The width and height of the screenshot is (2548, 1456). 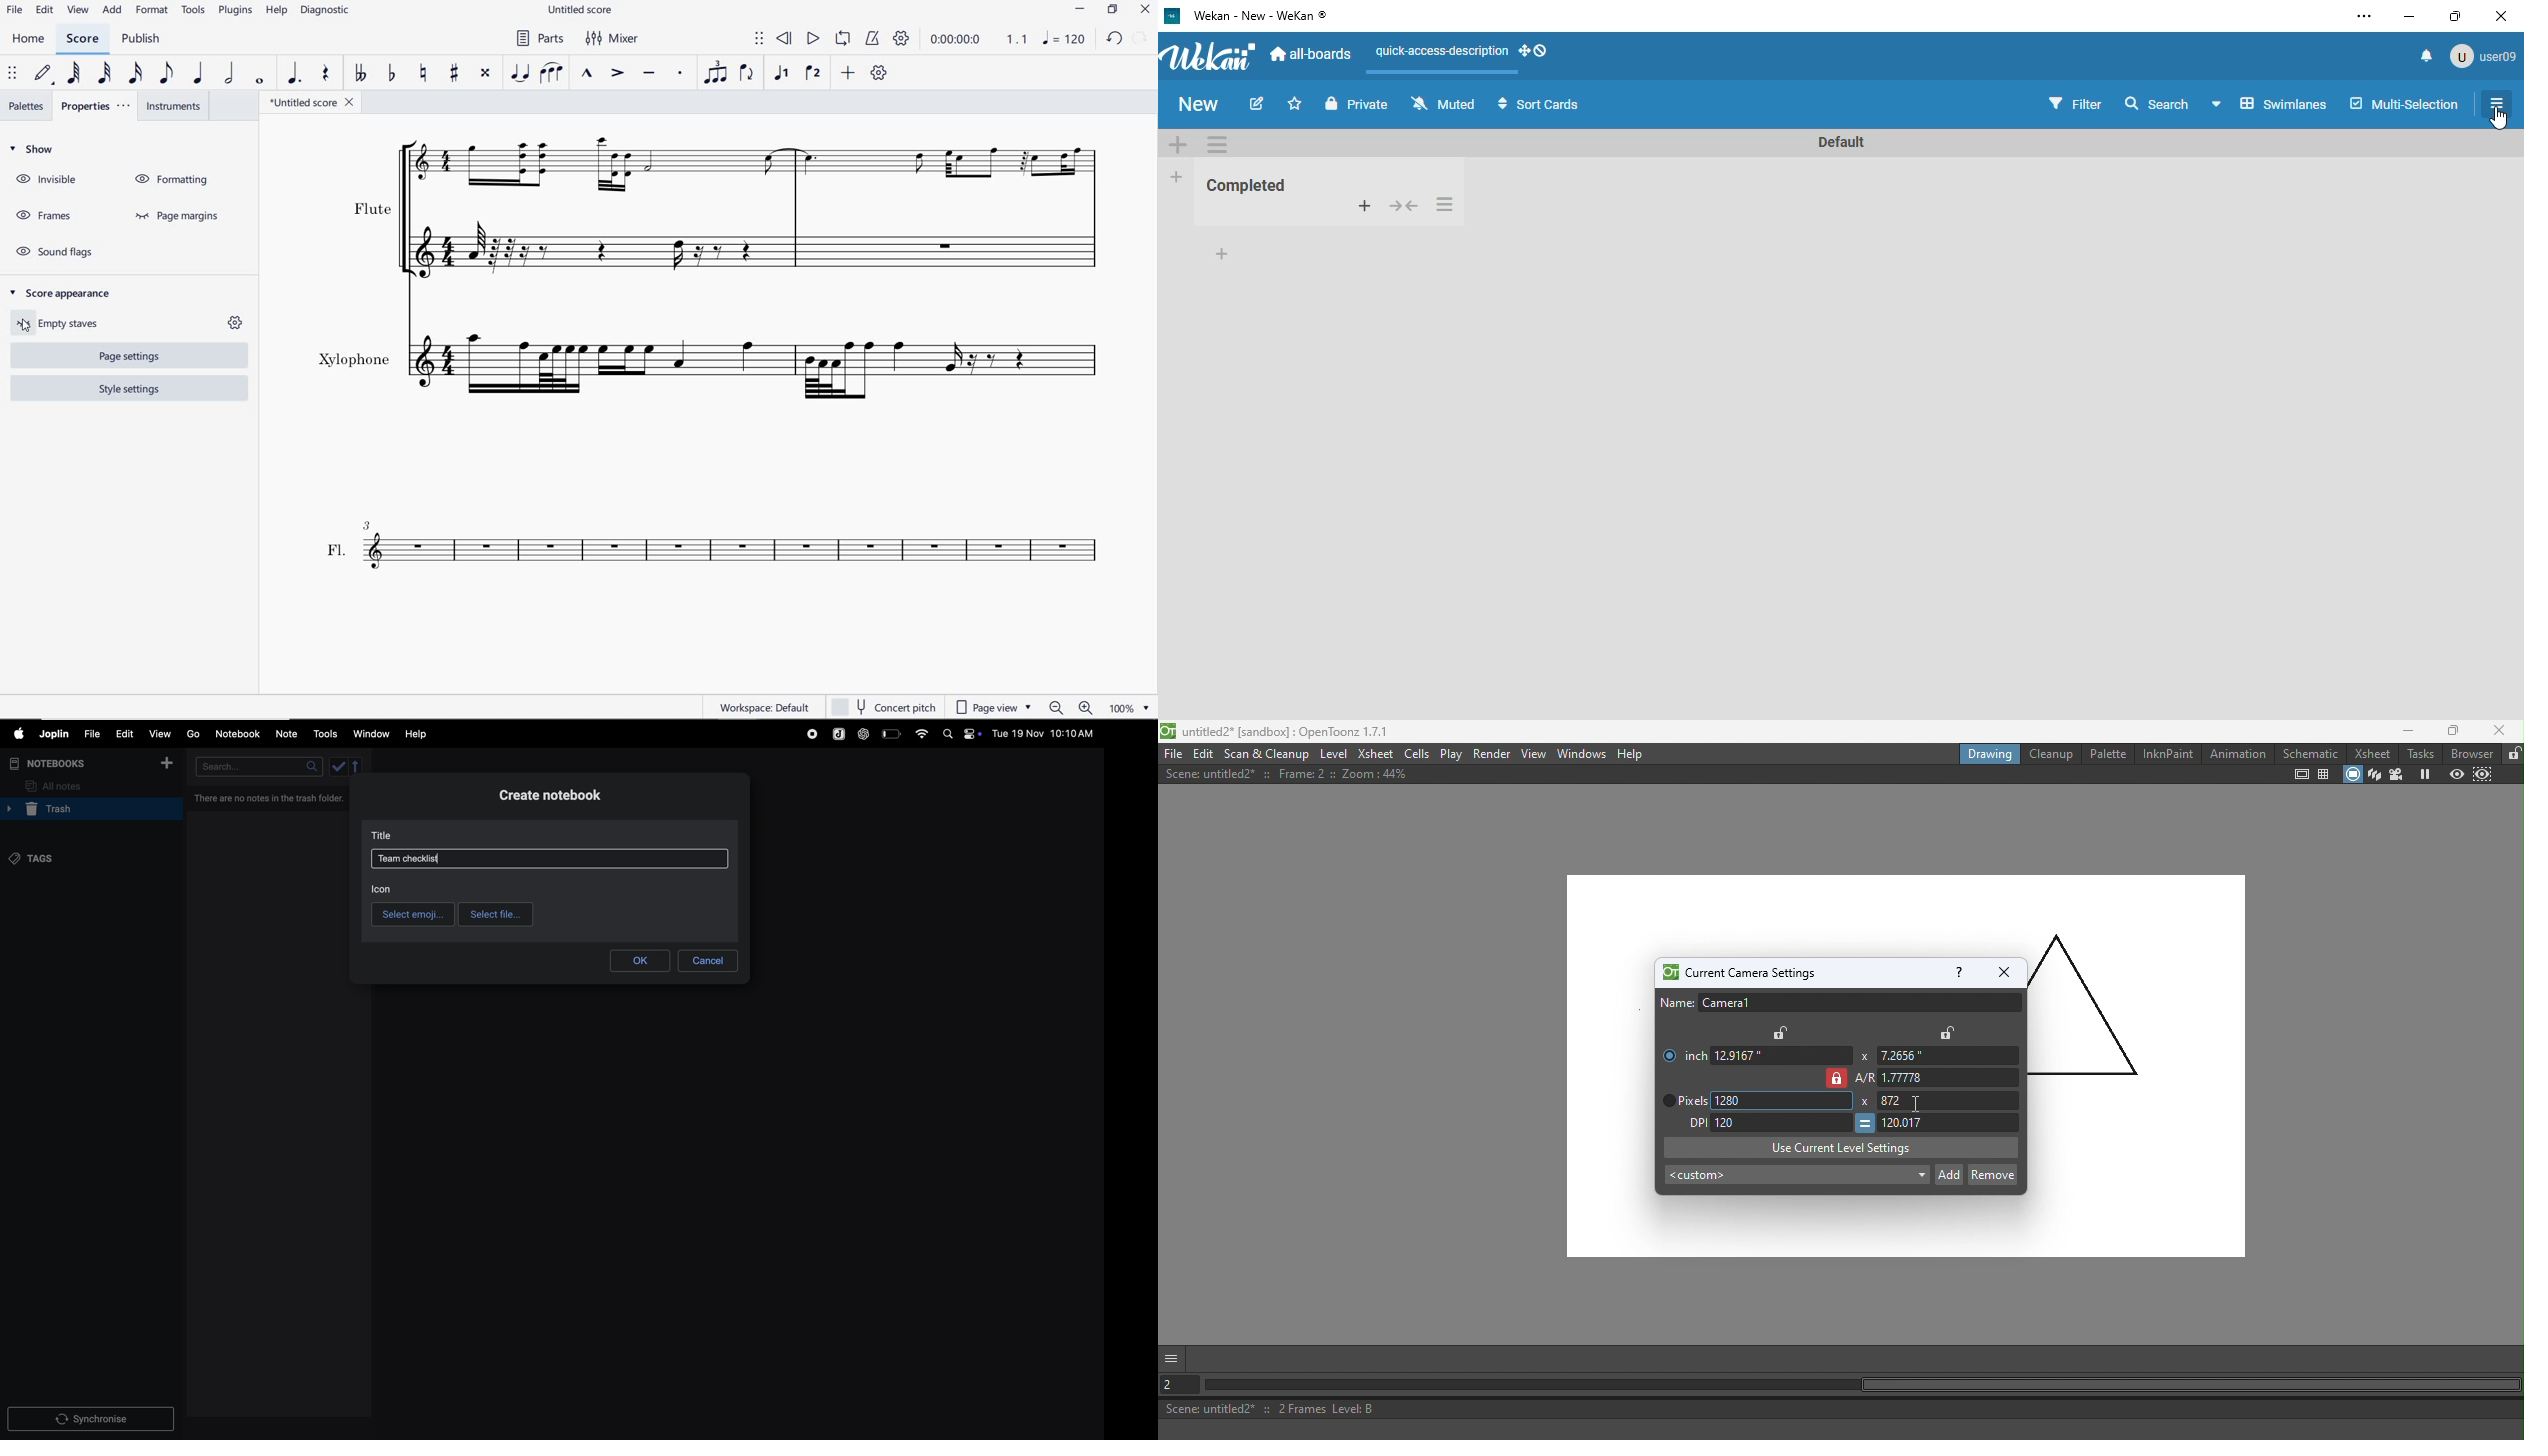 I want to click on add card to top of list, so click(x=1366, y=206).